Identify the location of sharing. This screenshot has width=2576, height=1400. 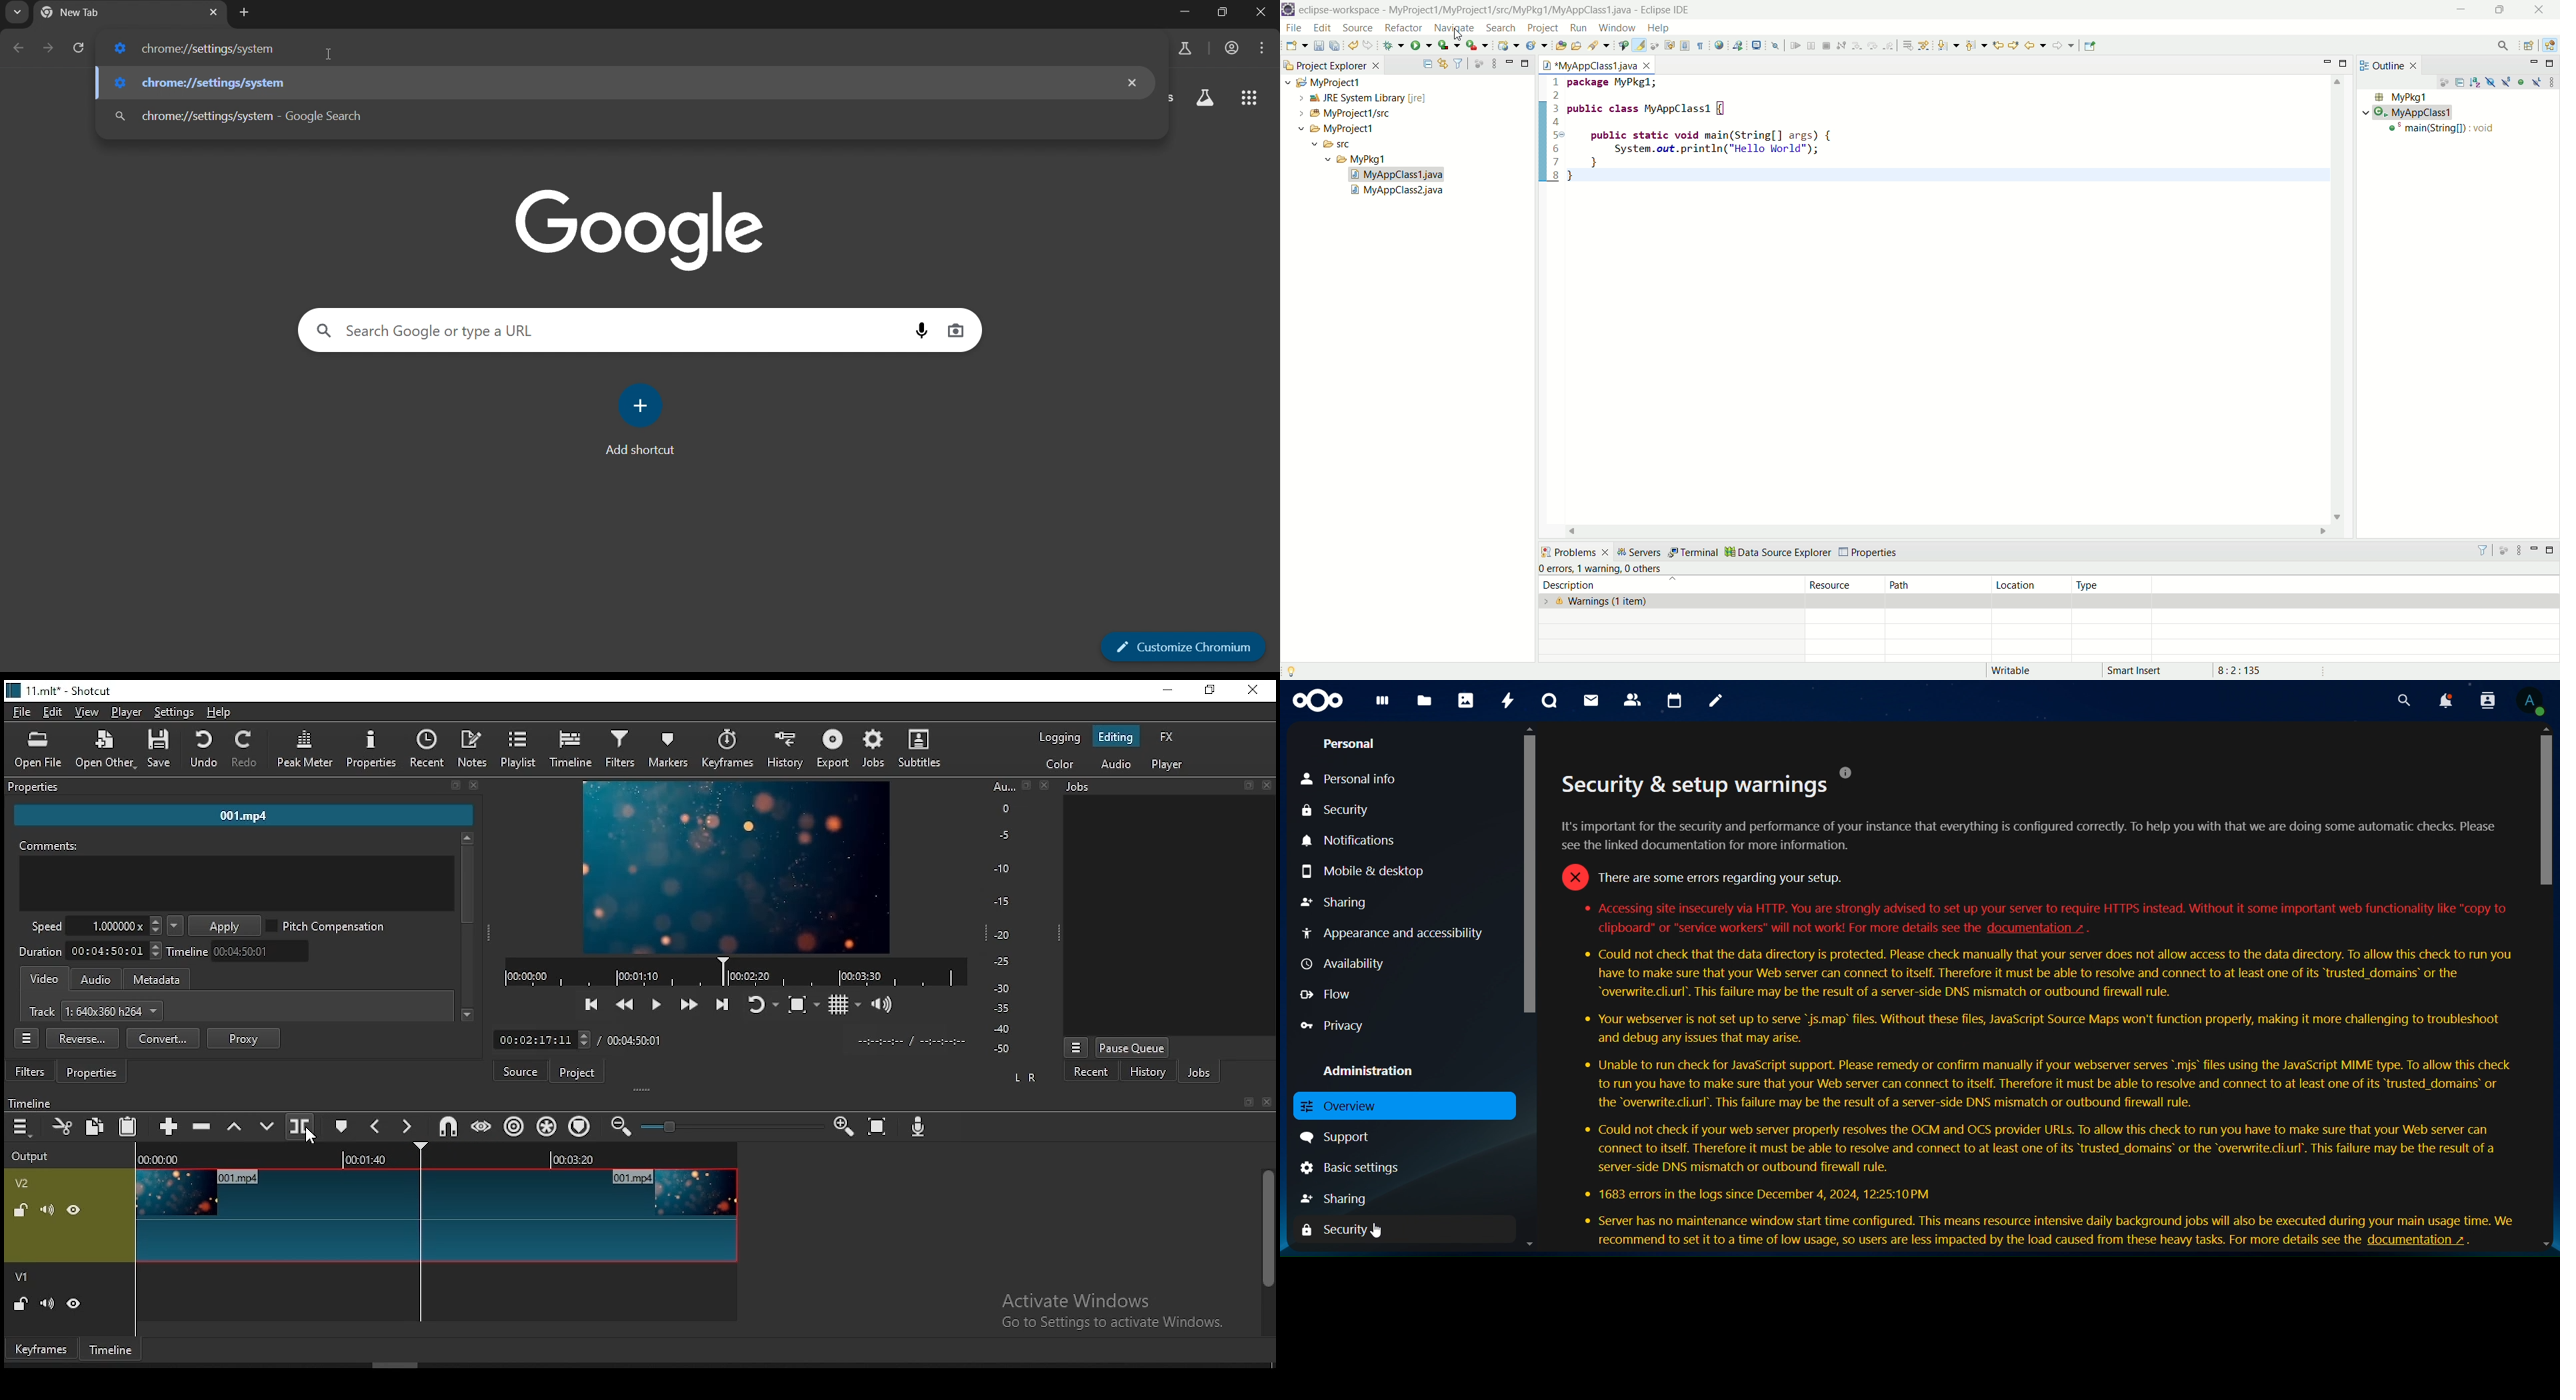
(1337, 900).